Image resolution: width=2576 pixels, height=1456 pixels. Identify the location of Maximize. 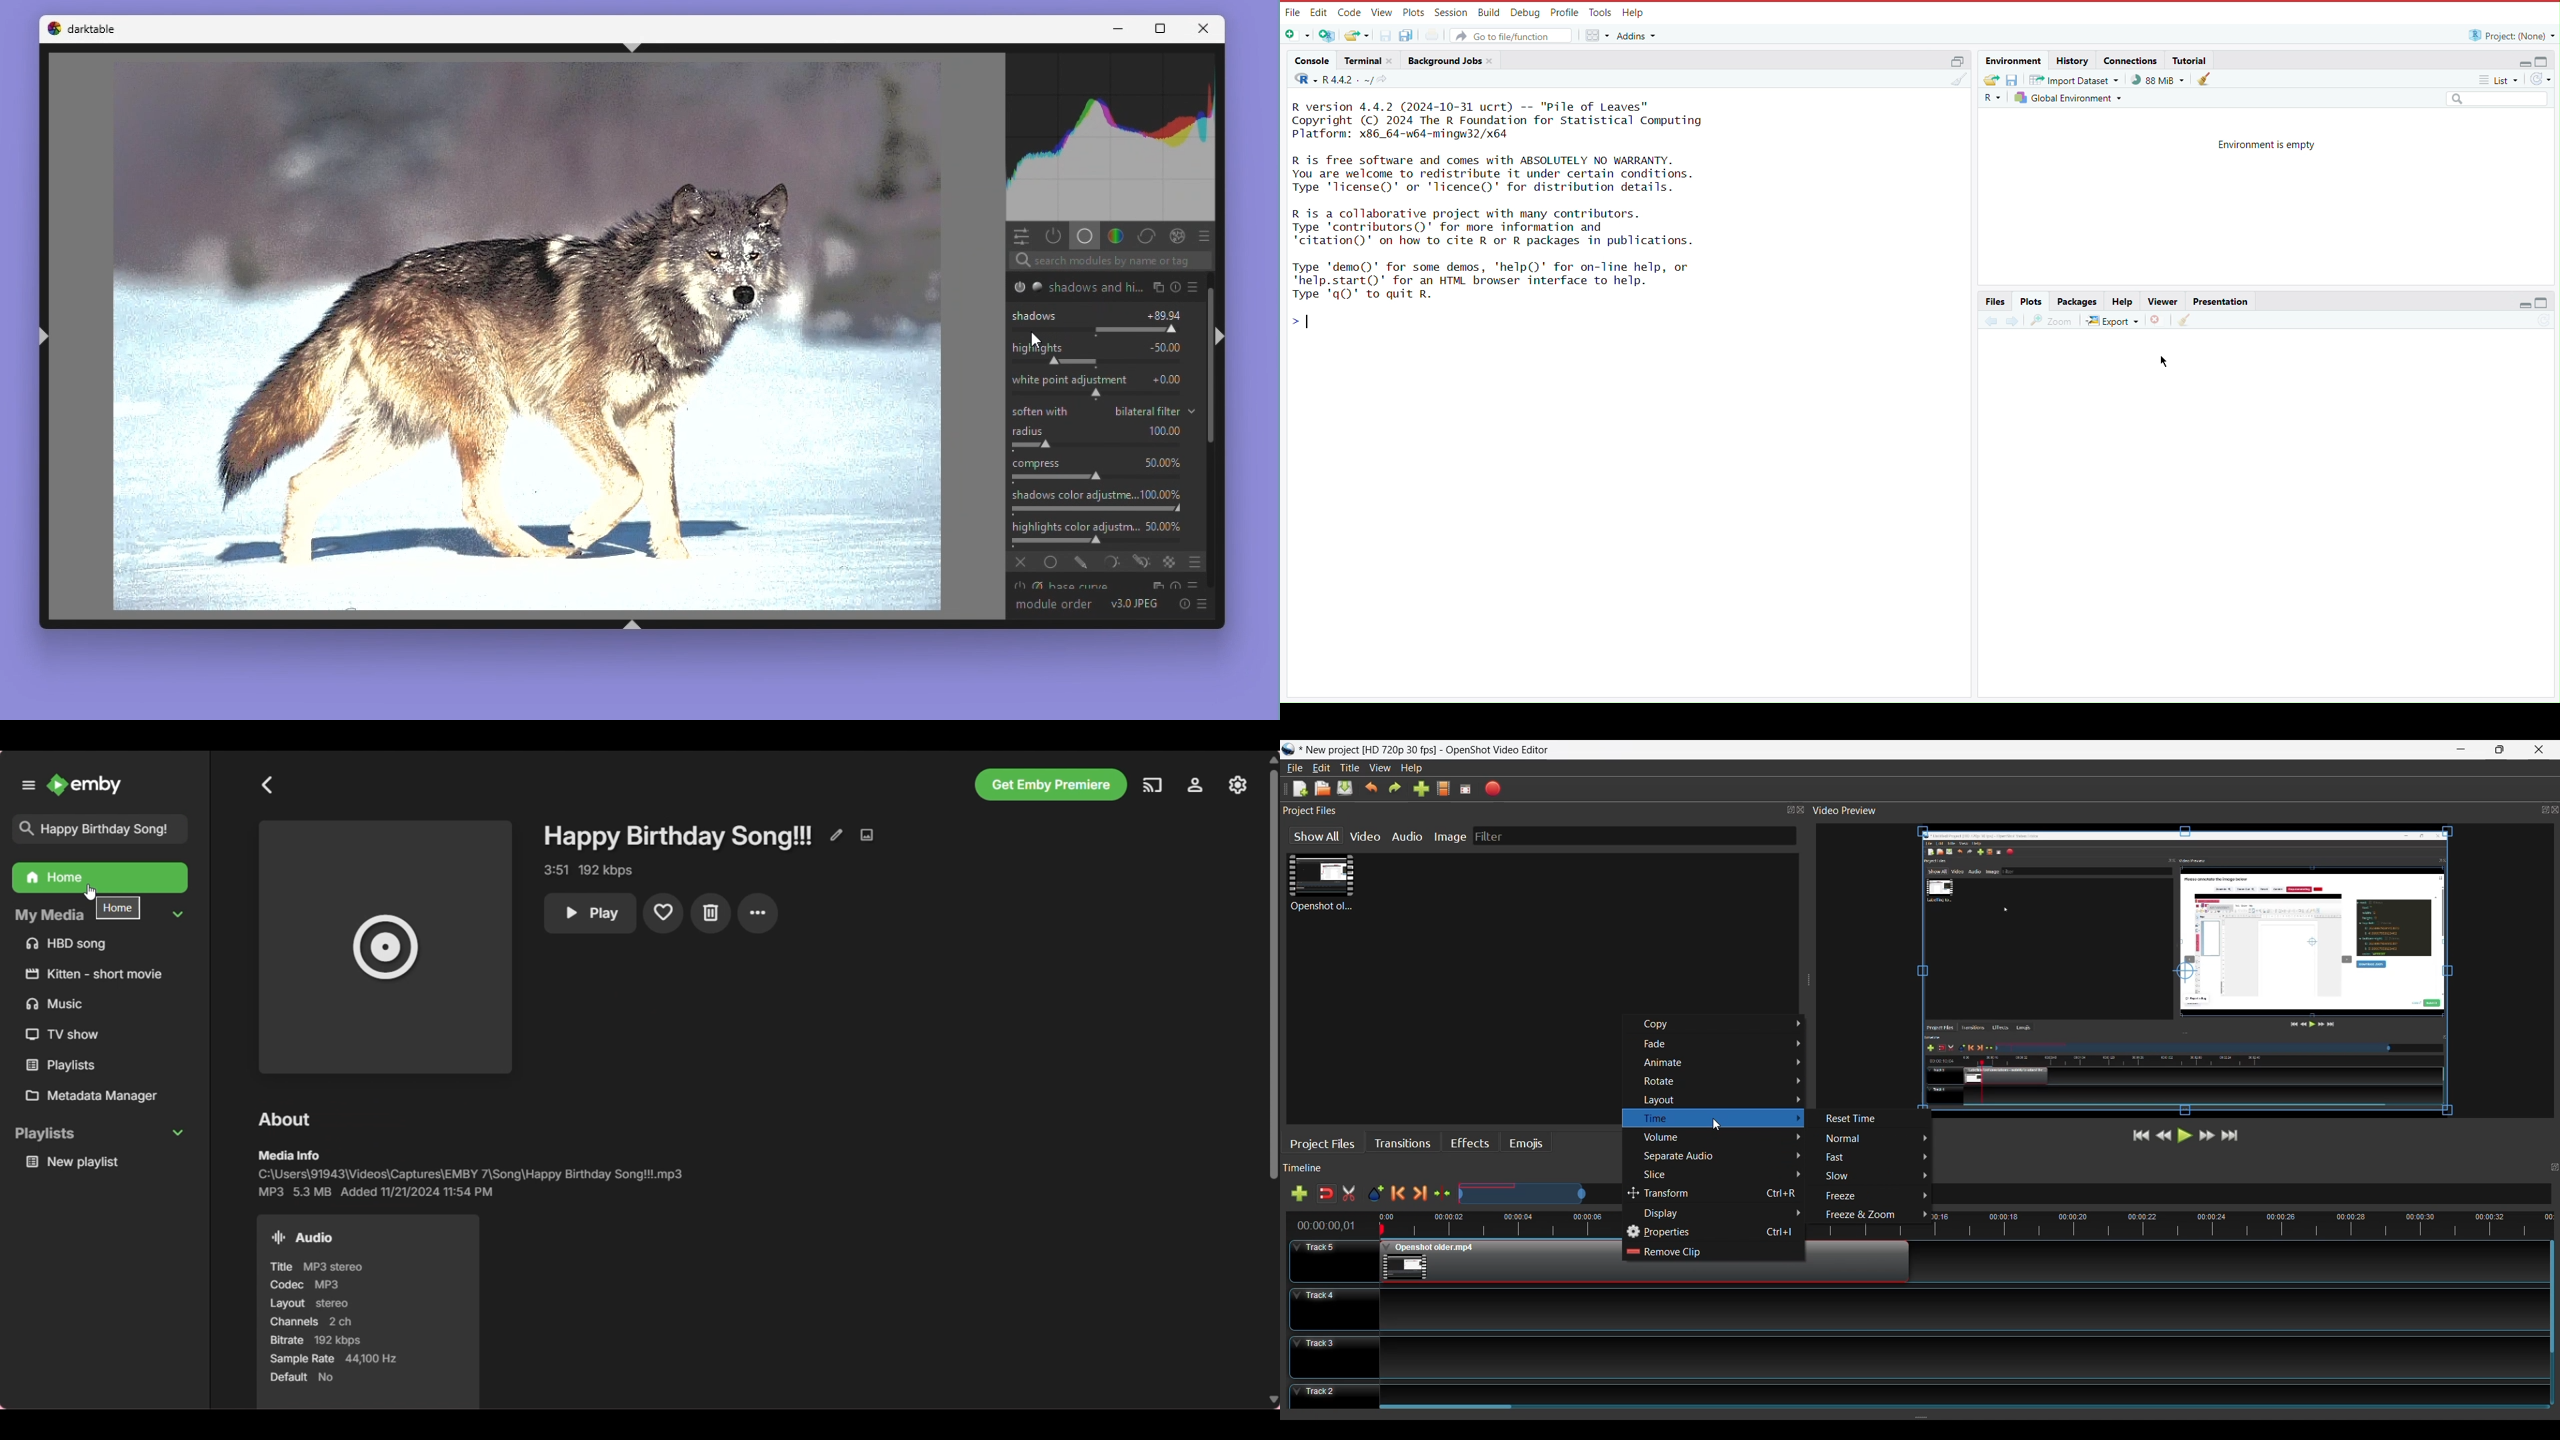
(2543, 304).